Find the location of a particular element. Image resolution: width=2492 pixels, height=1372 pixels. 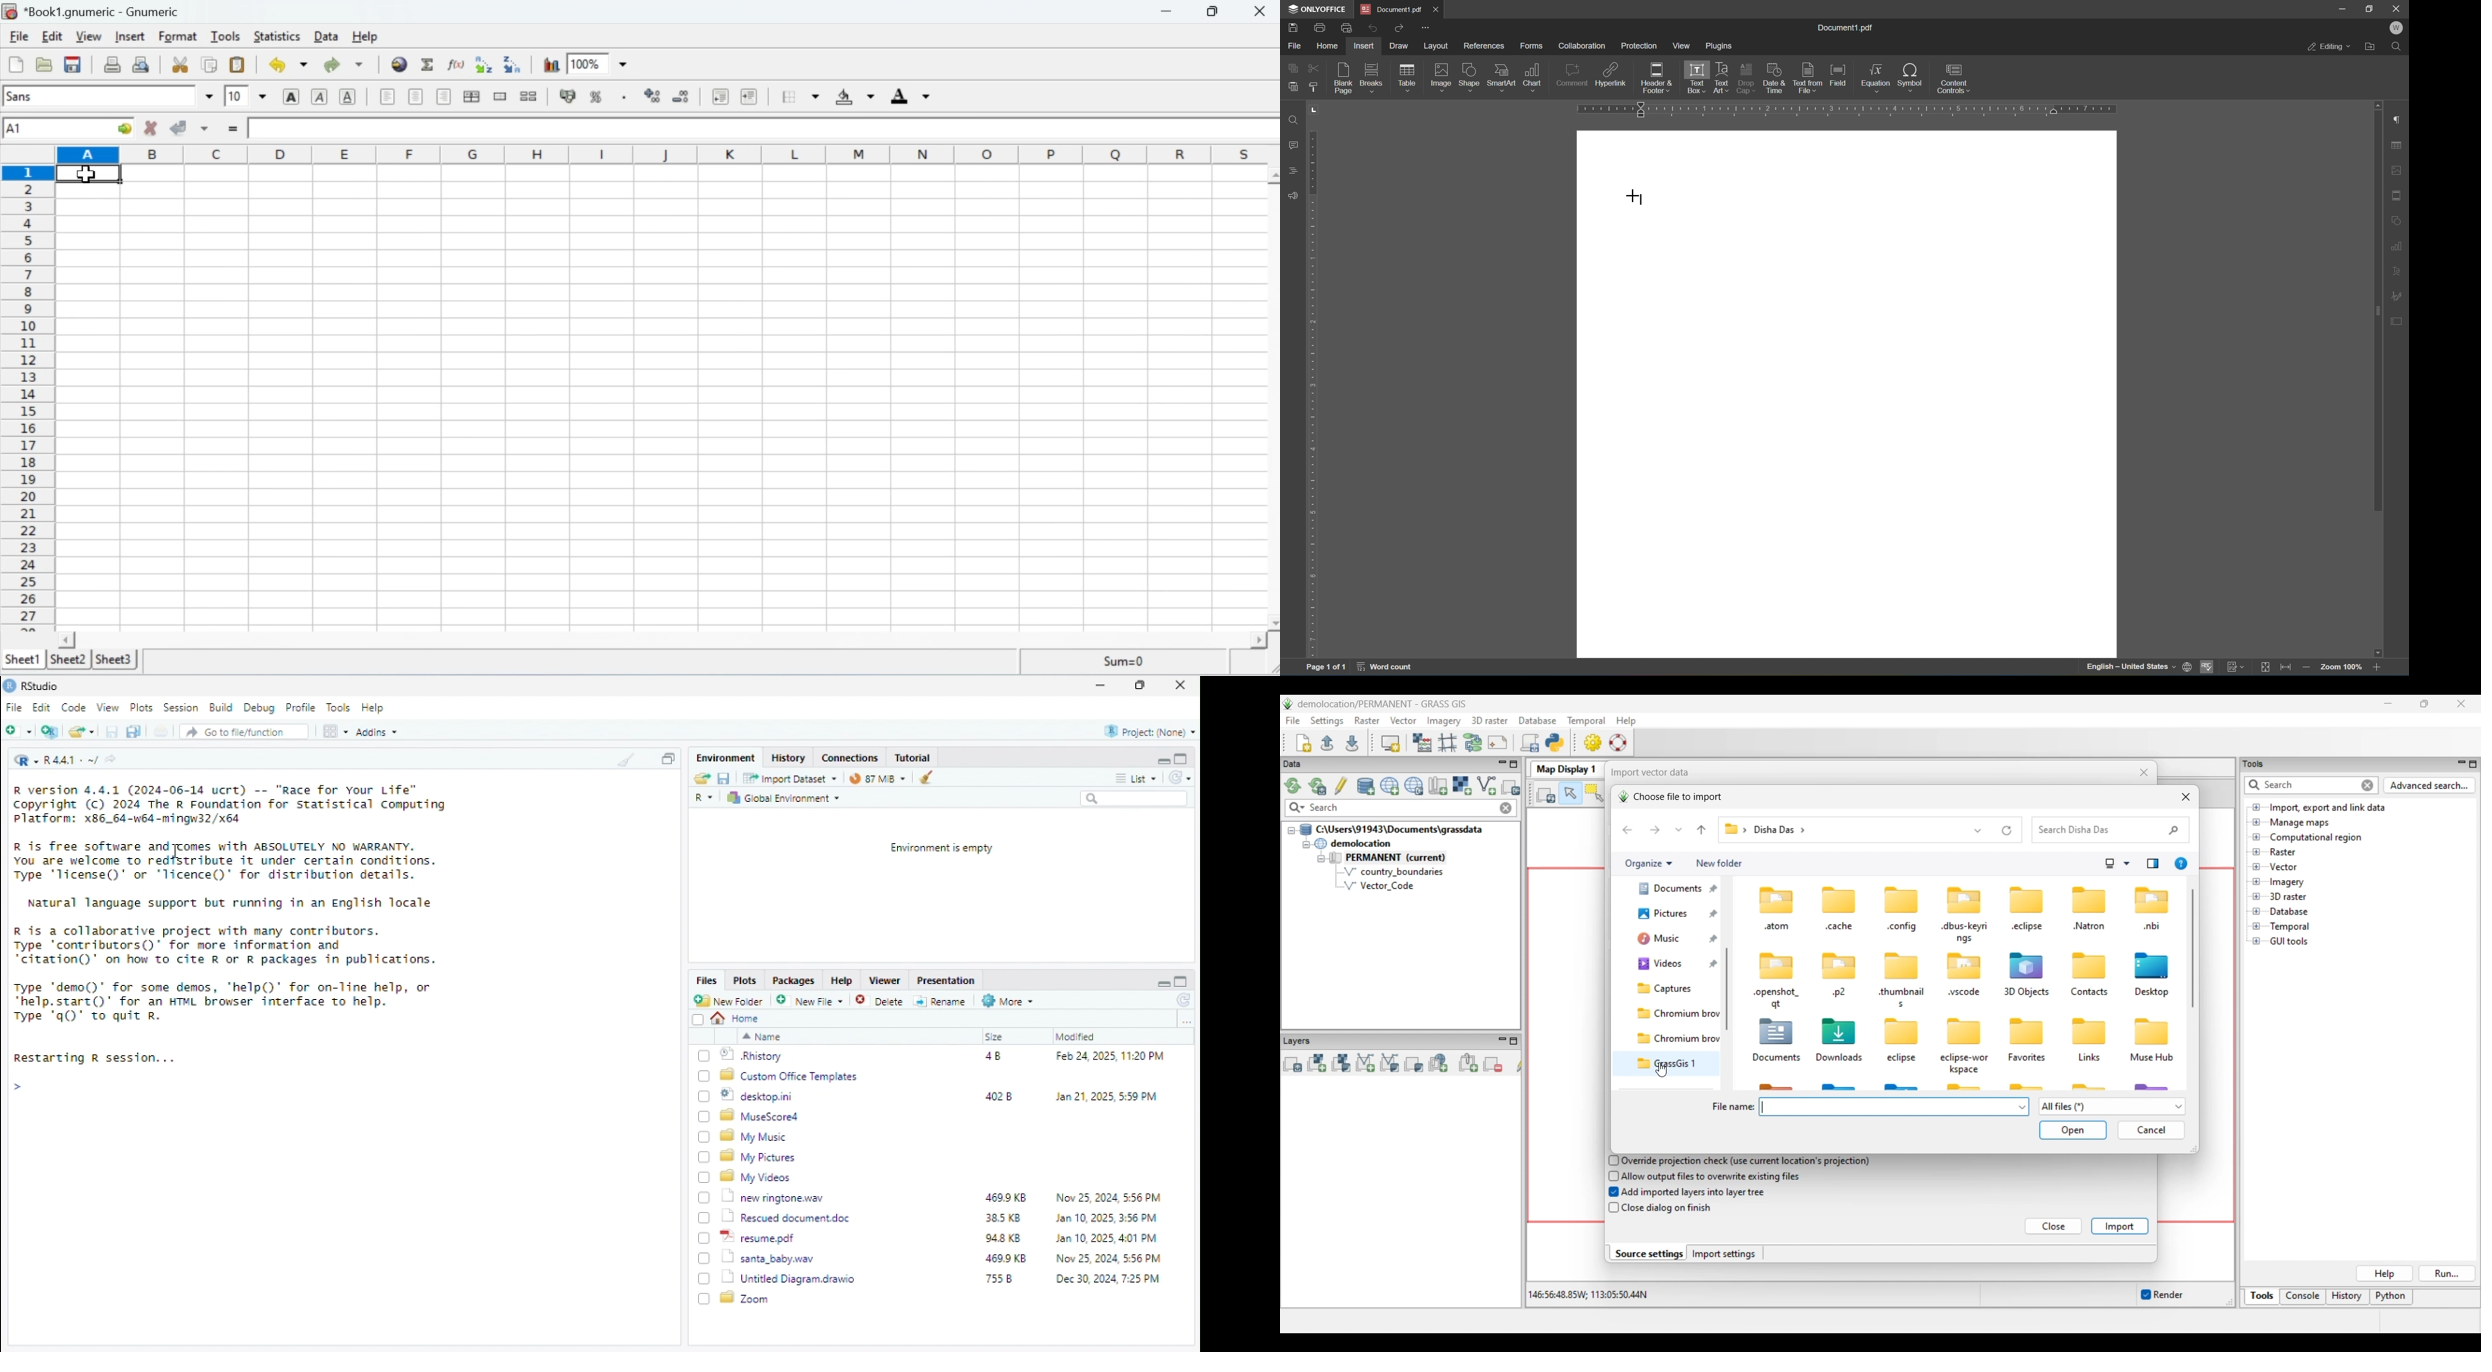

Edit a function into the current cell is located at coordinates (457, 65).